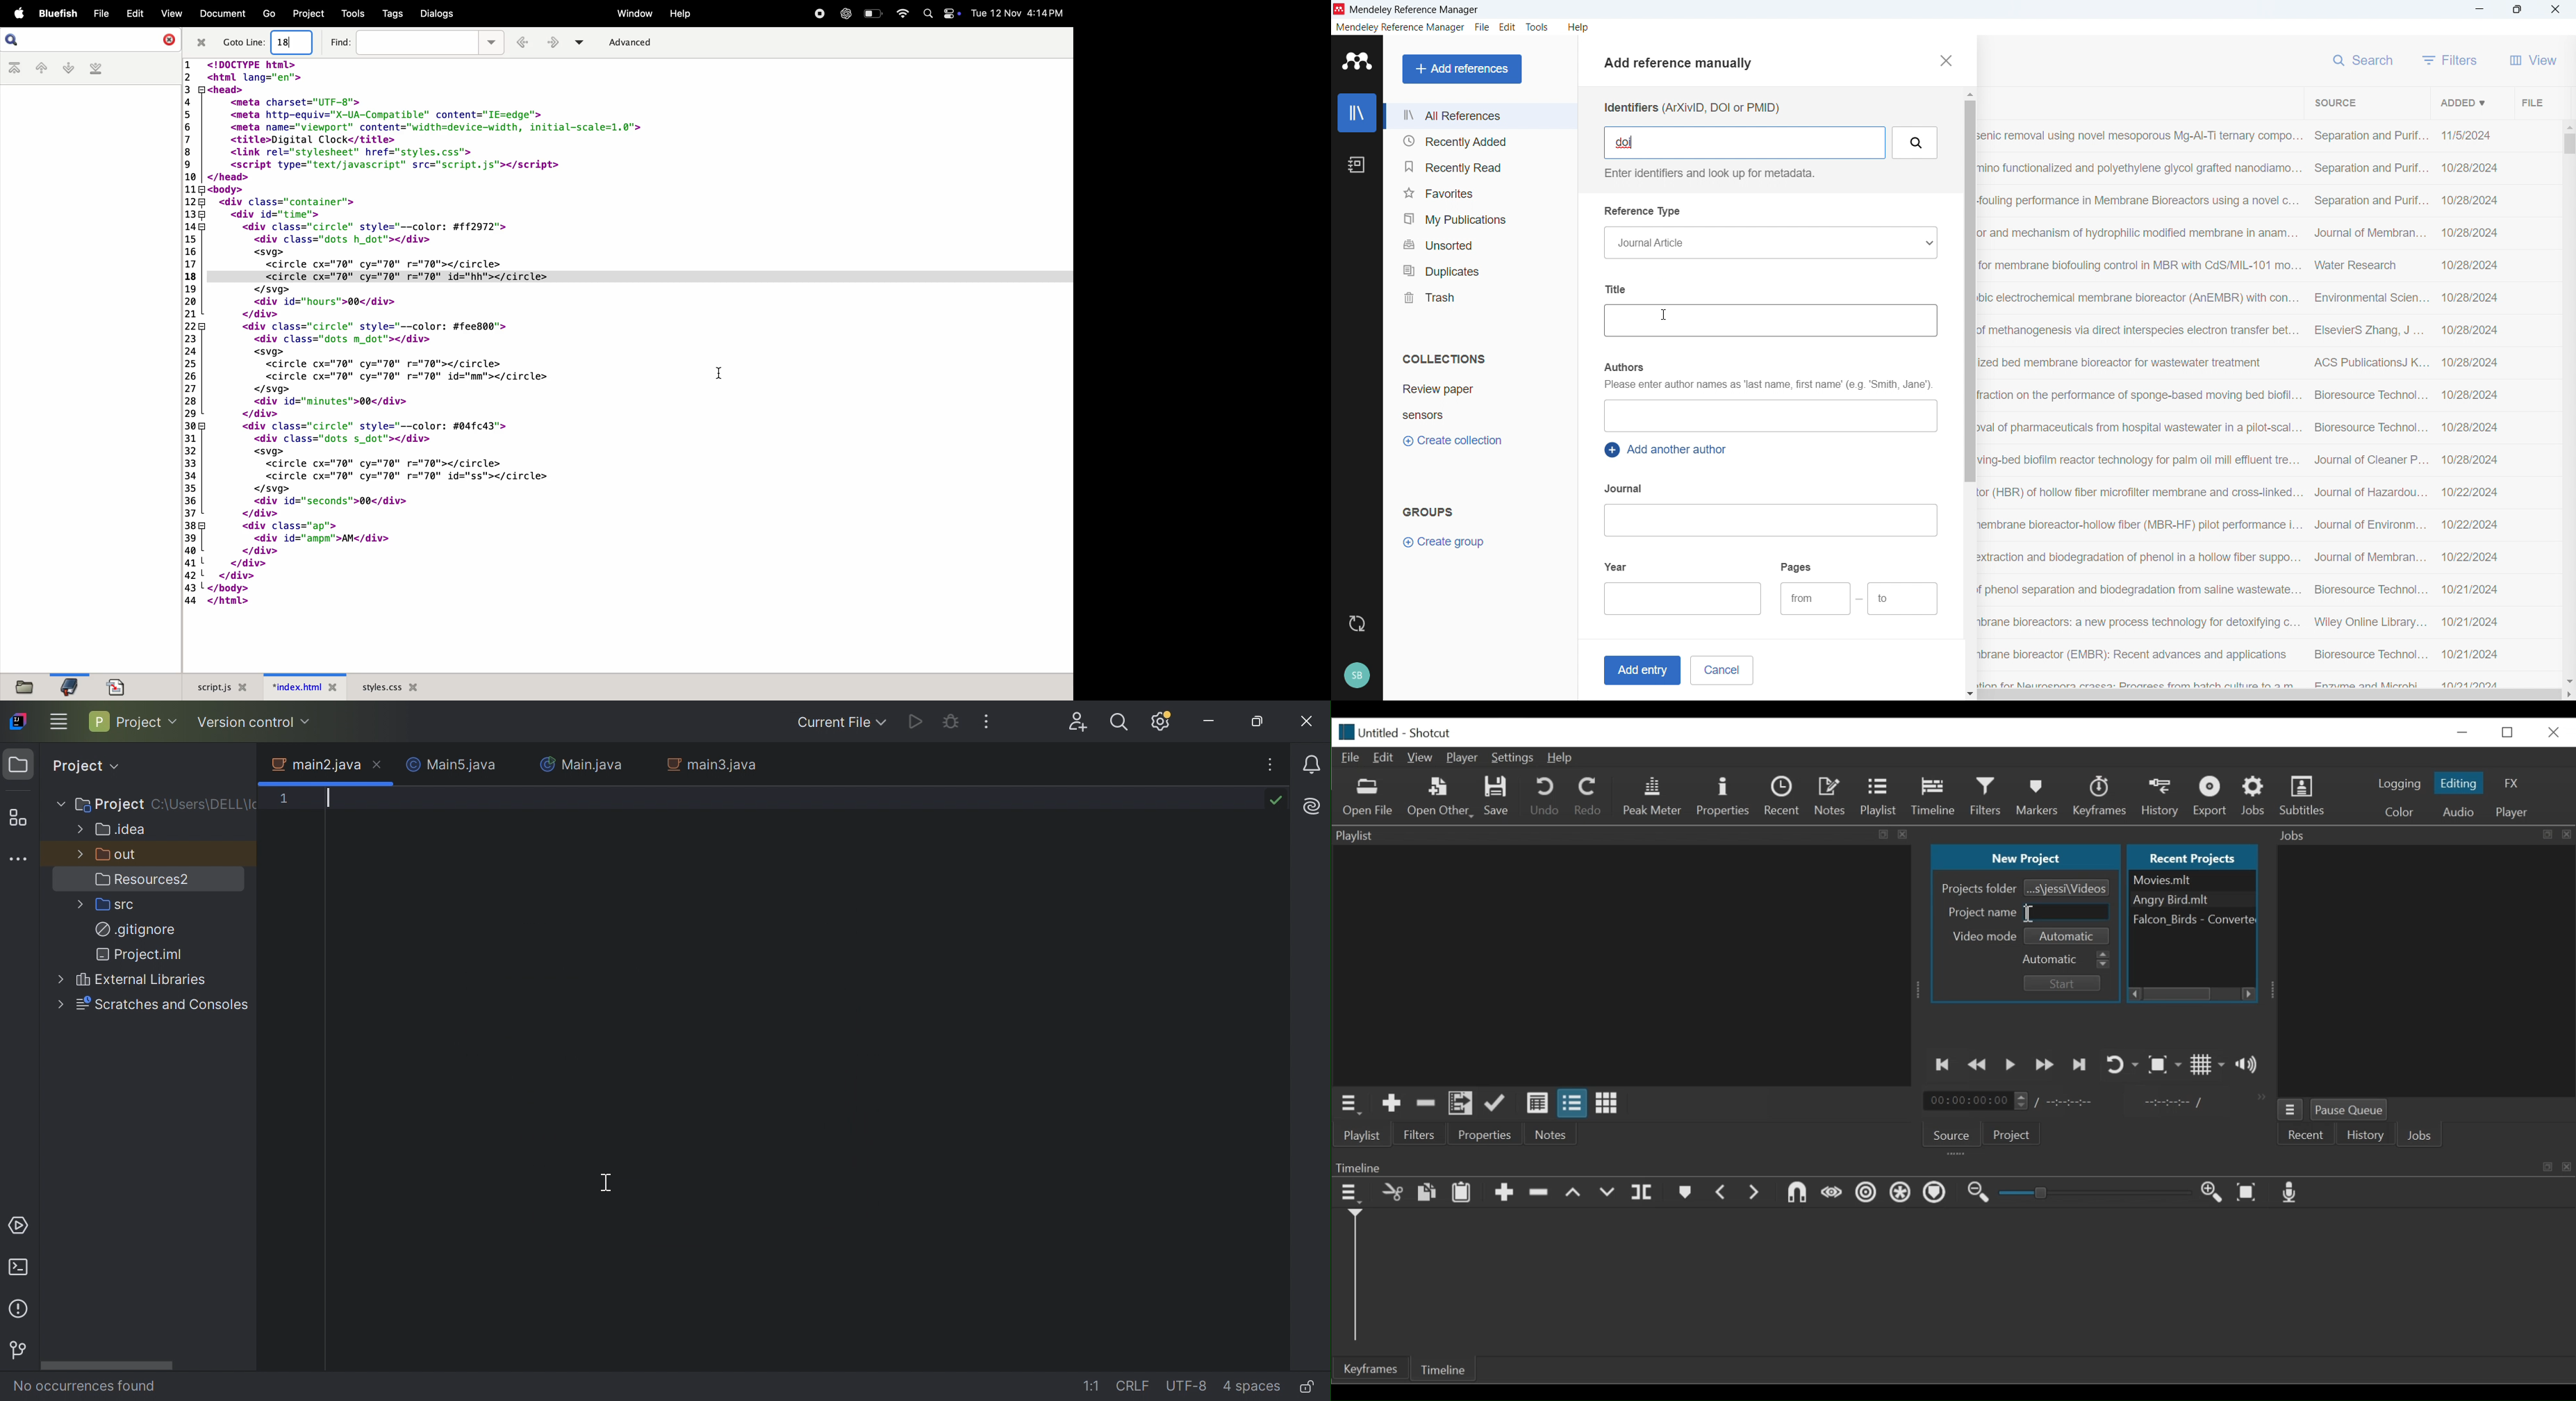 Image resolution: width=2576 pixels, height=1428 pixels. I want to click on Toggle player looping, so click(2123, 1064).